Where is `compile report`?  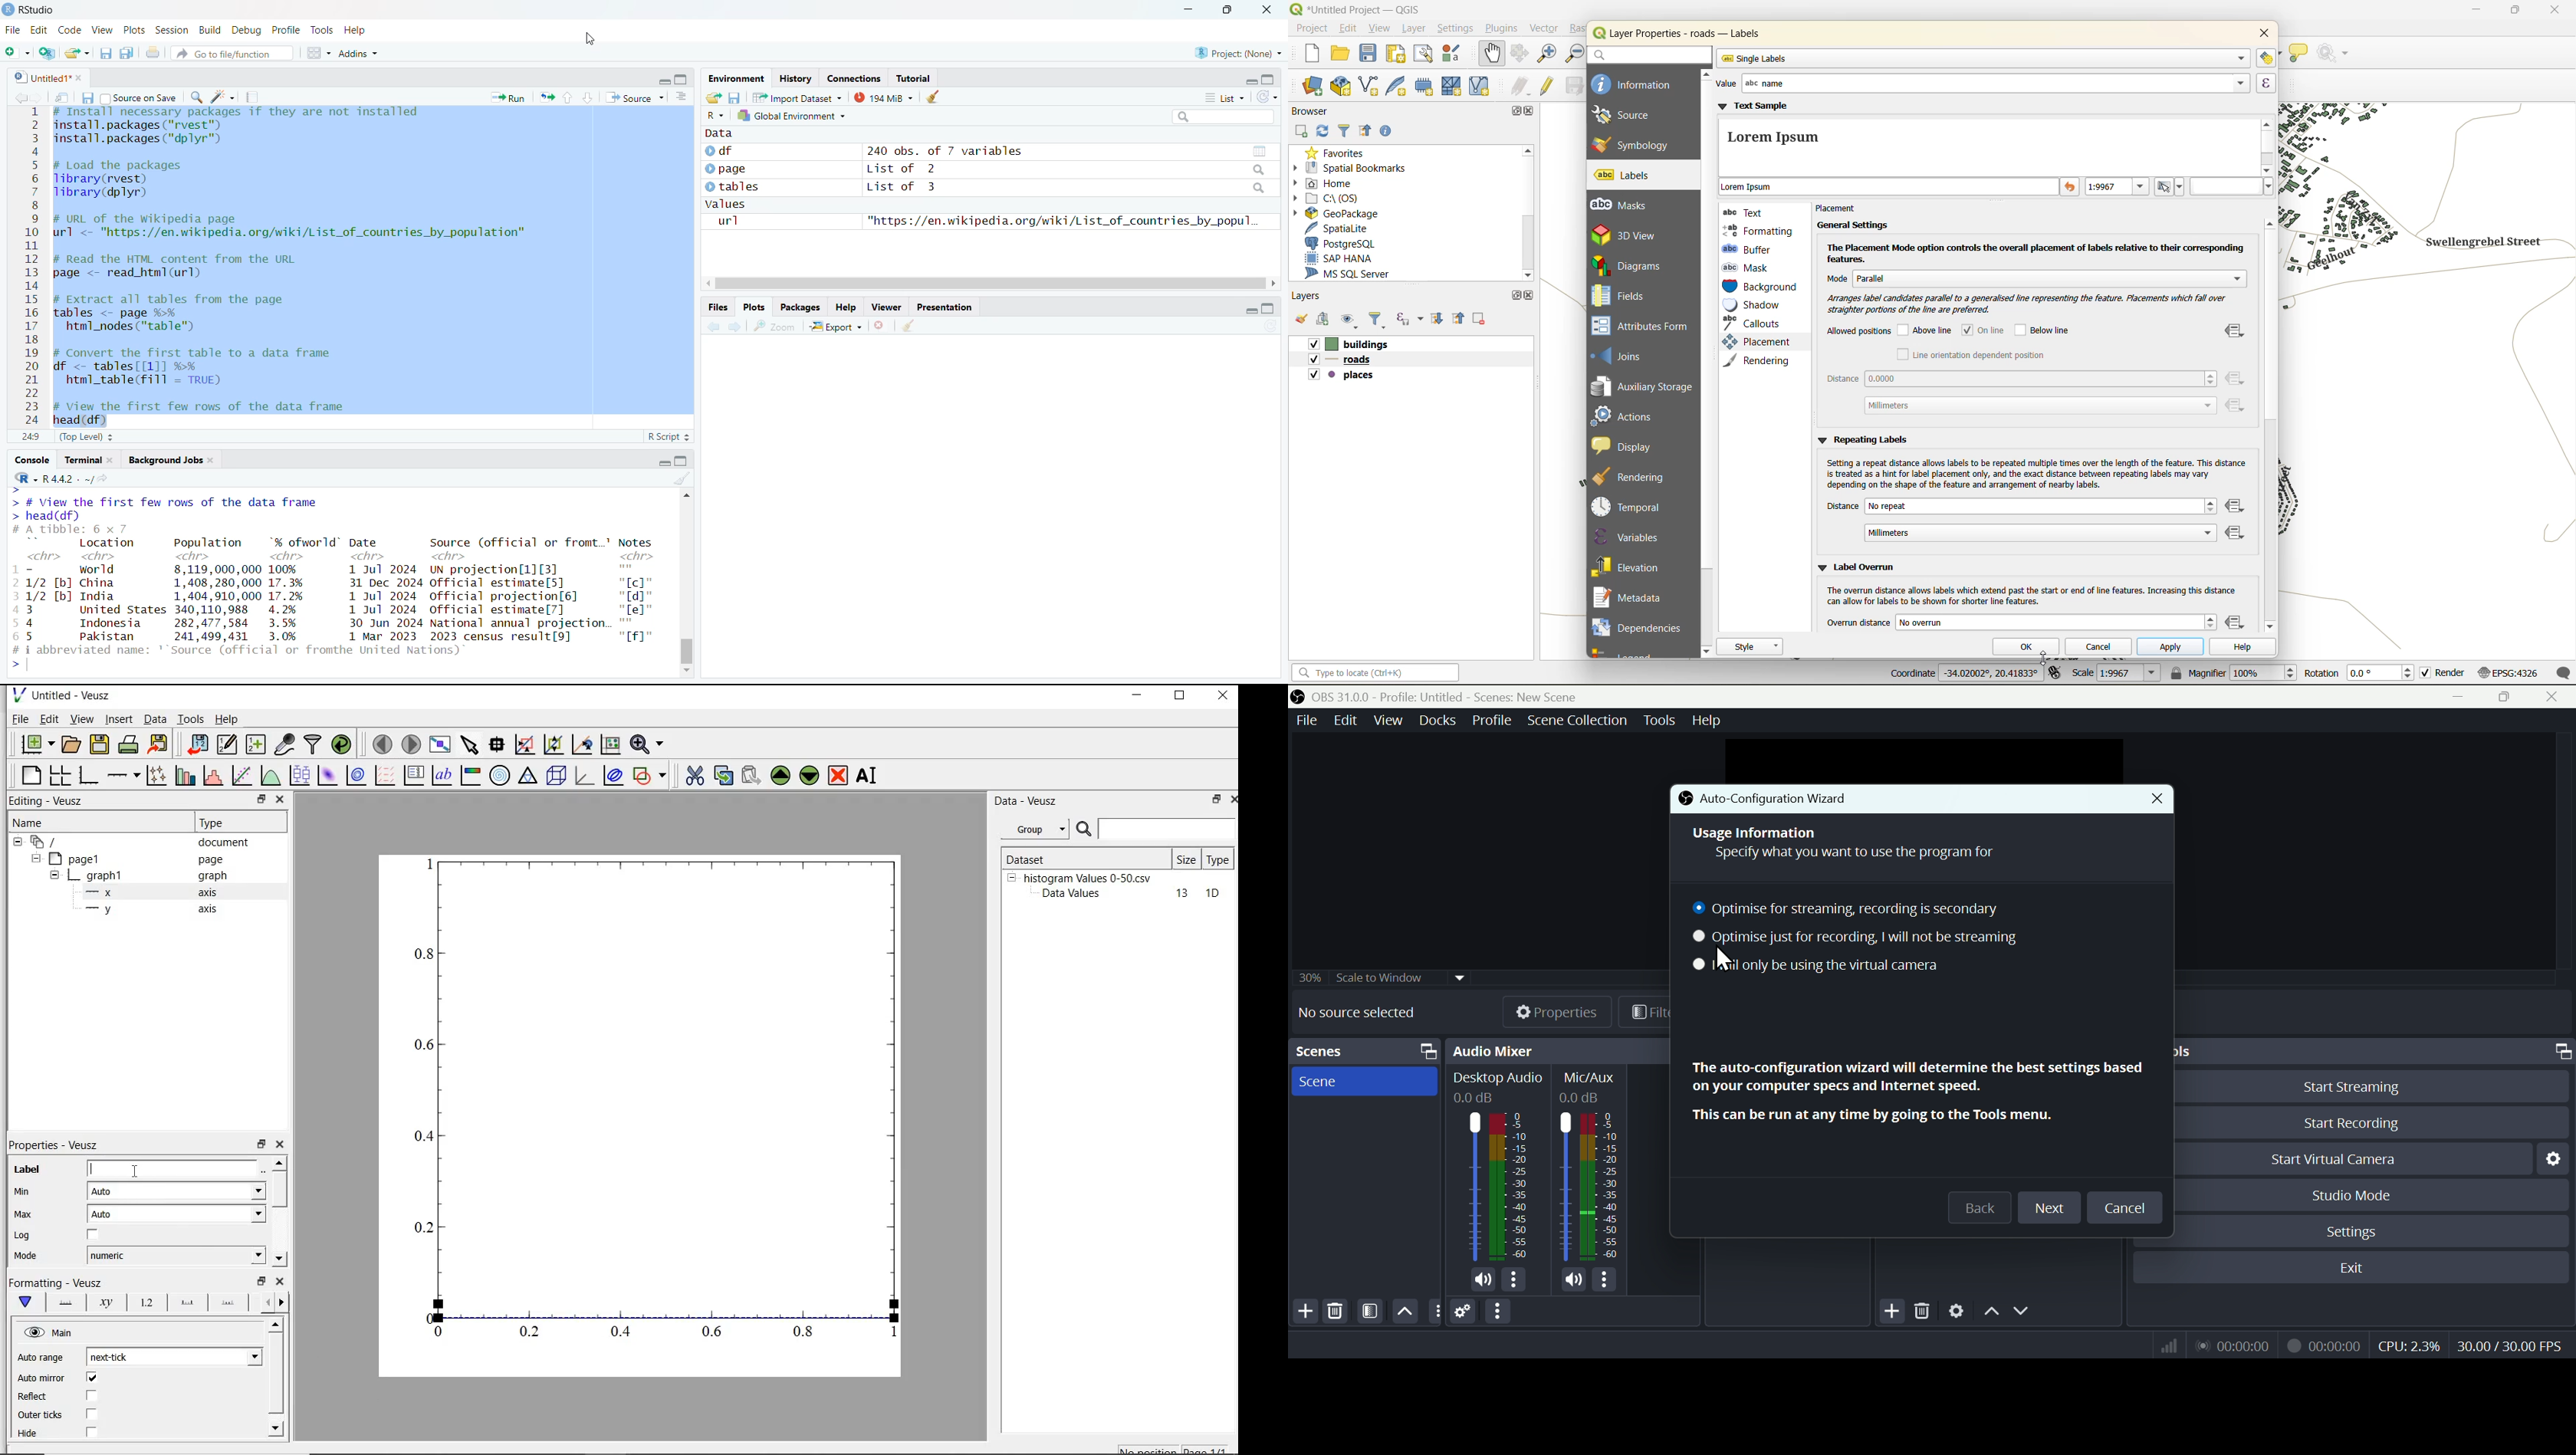
compile report is located at coordinates (252, 97).